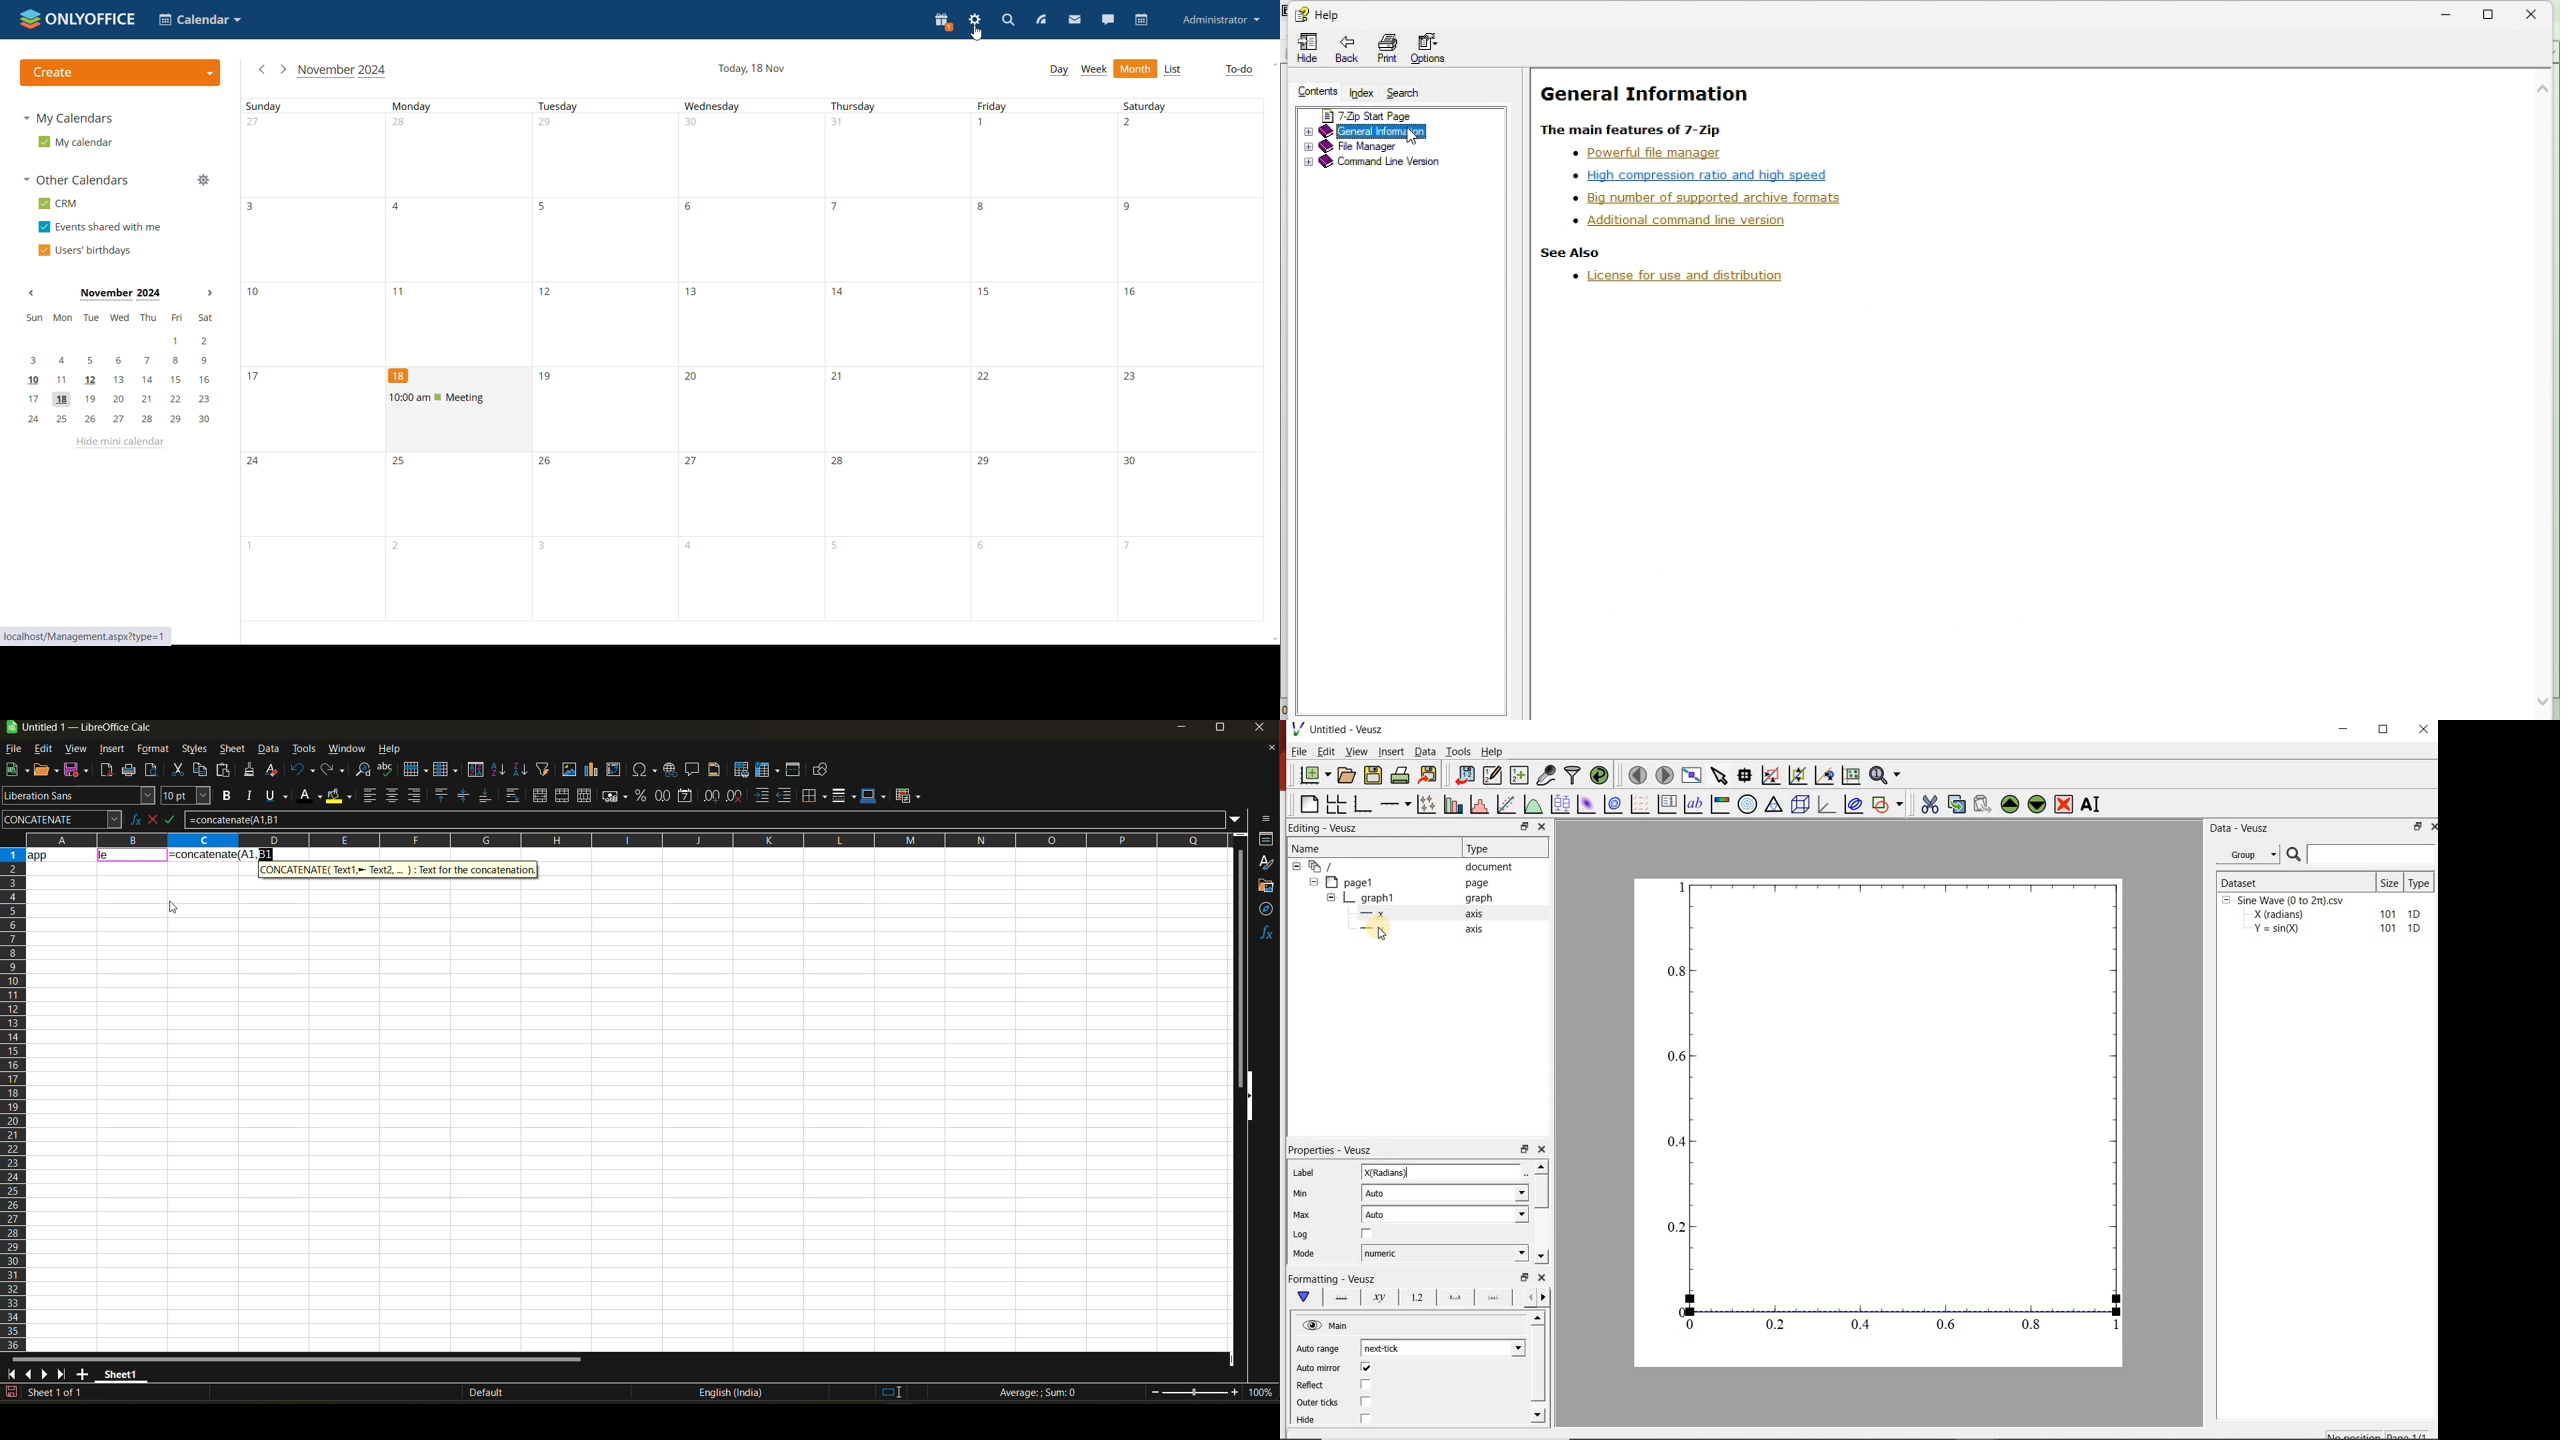  Describe the element at coordinates (1343, 47) in the screenshot. I see `Back` at that location.